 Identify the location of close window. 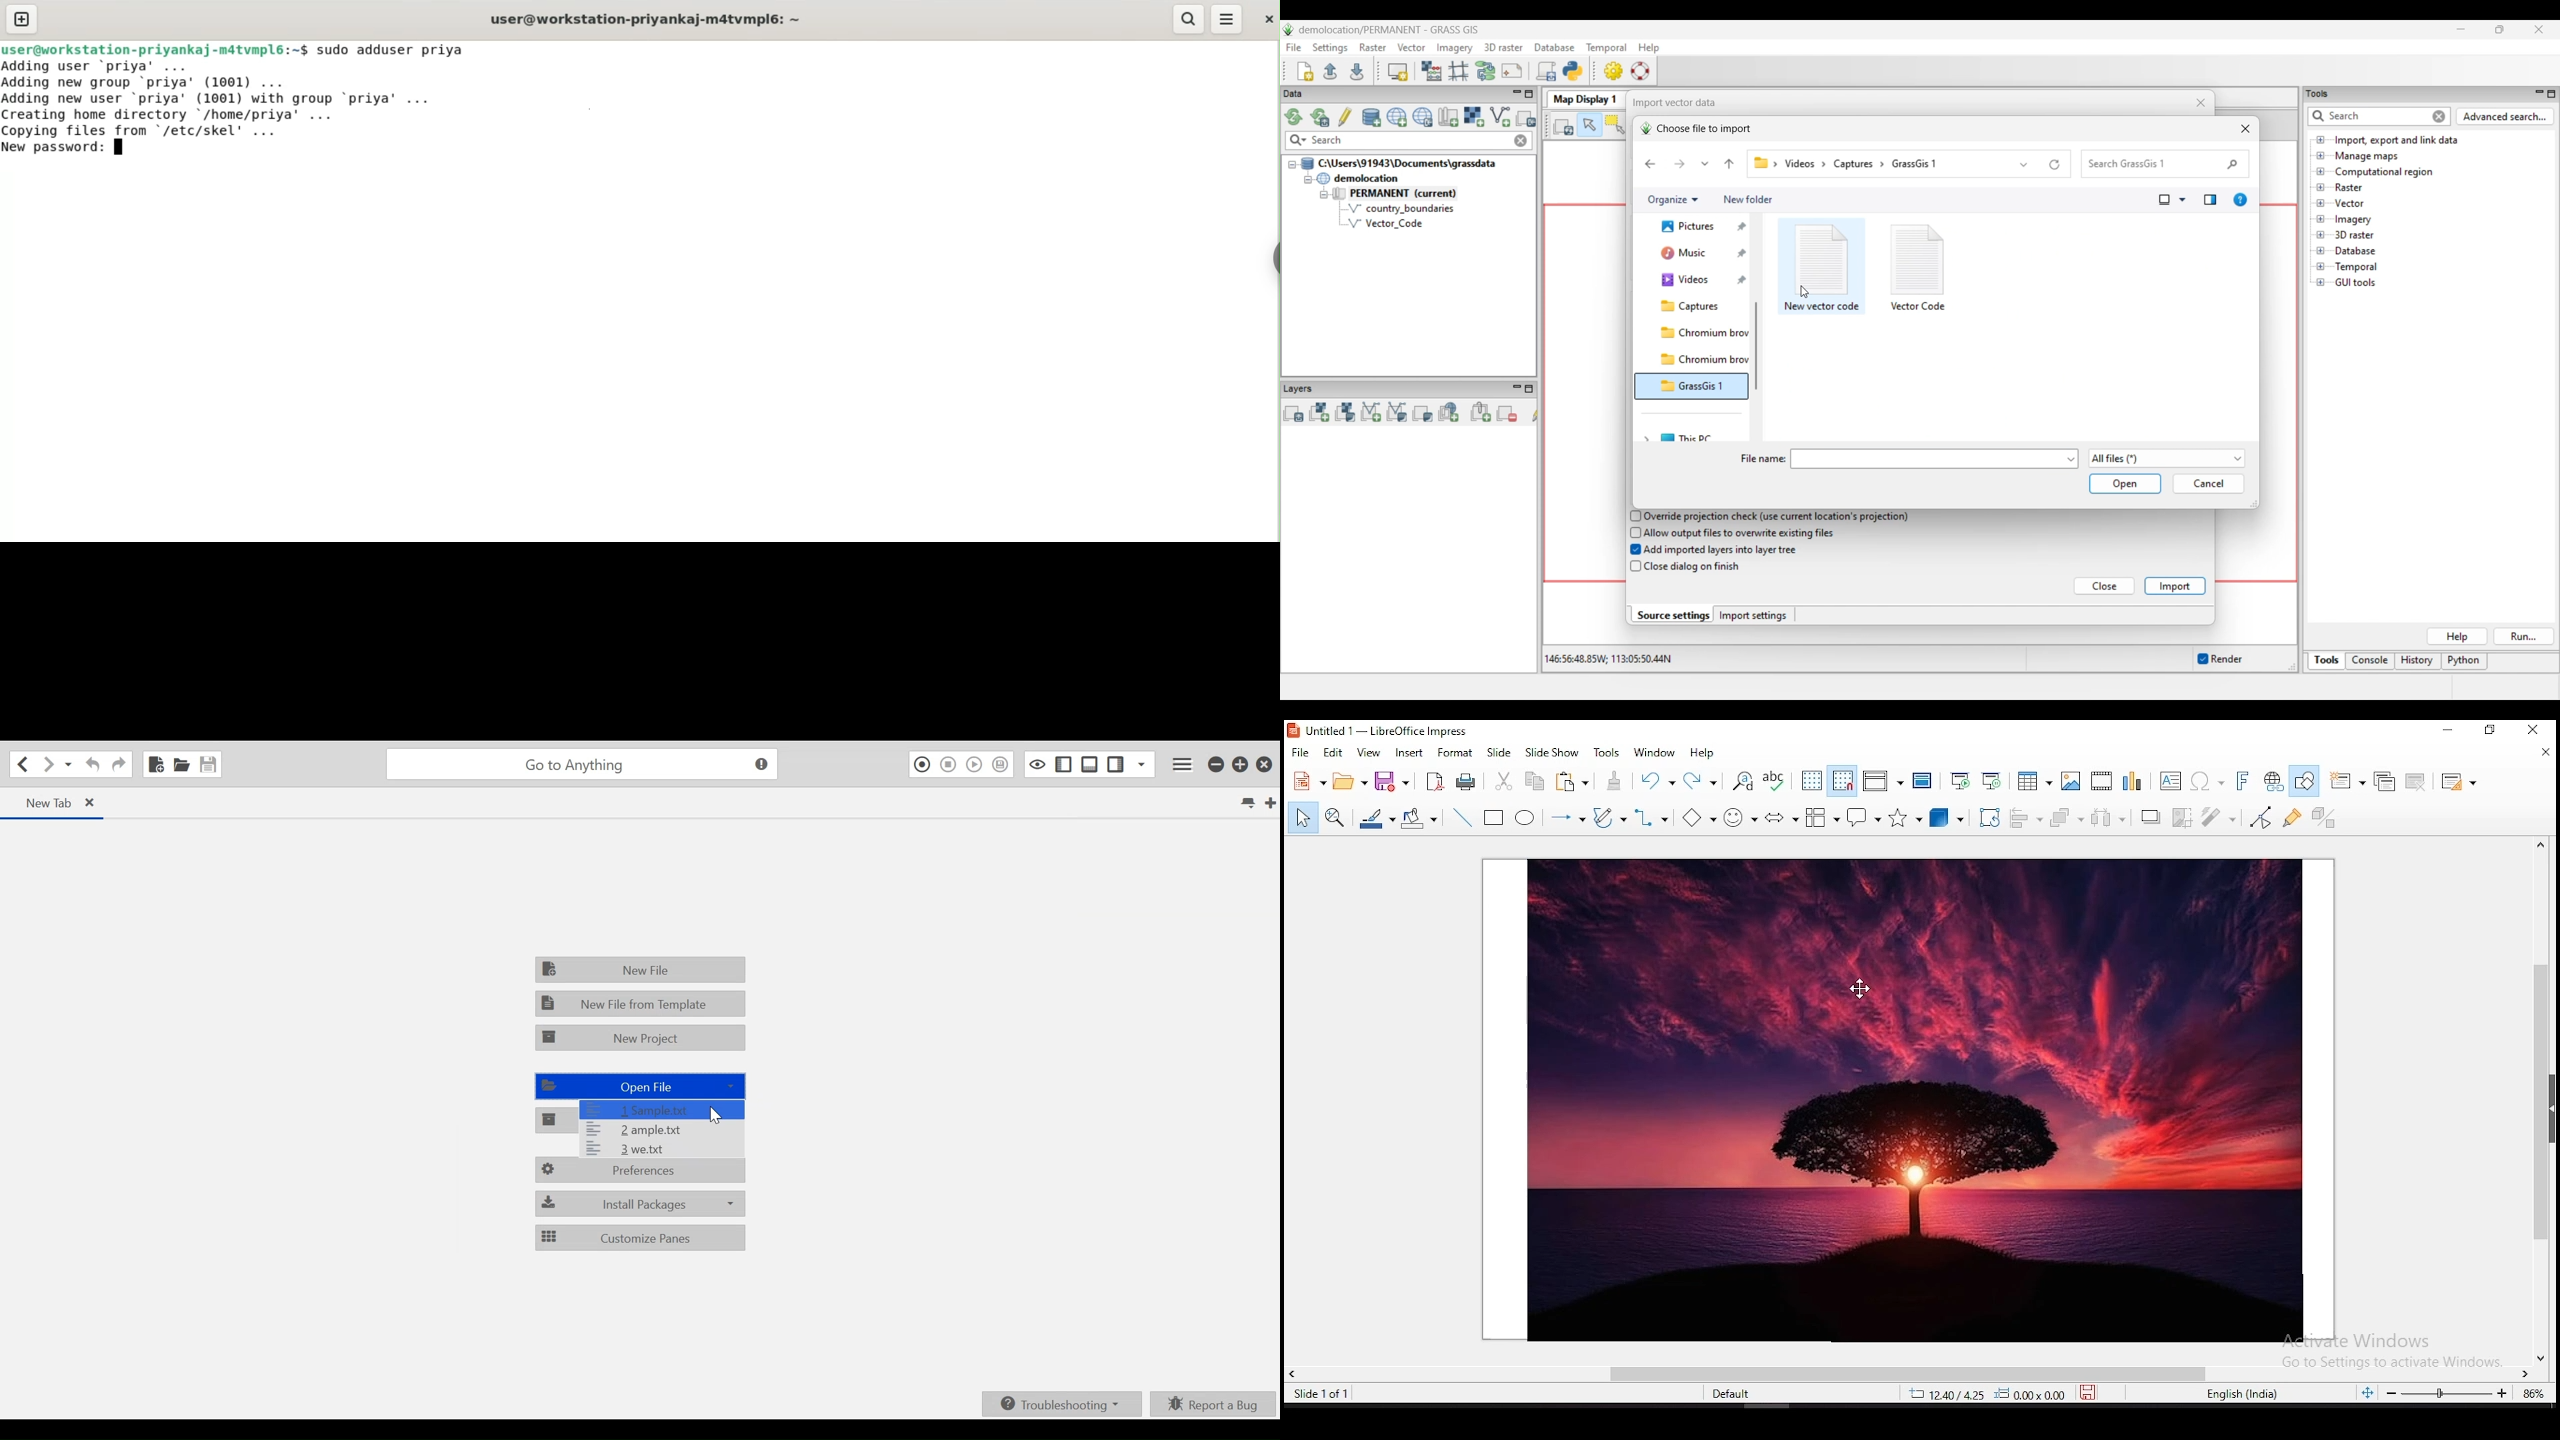
(2533, 731).